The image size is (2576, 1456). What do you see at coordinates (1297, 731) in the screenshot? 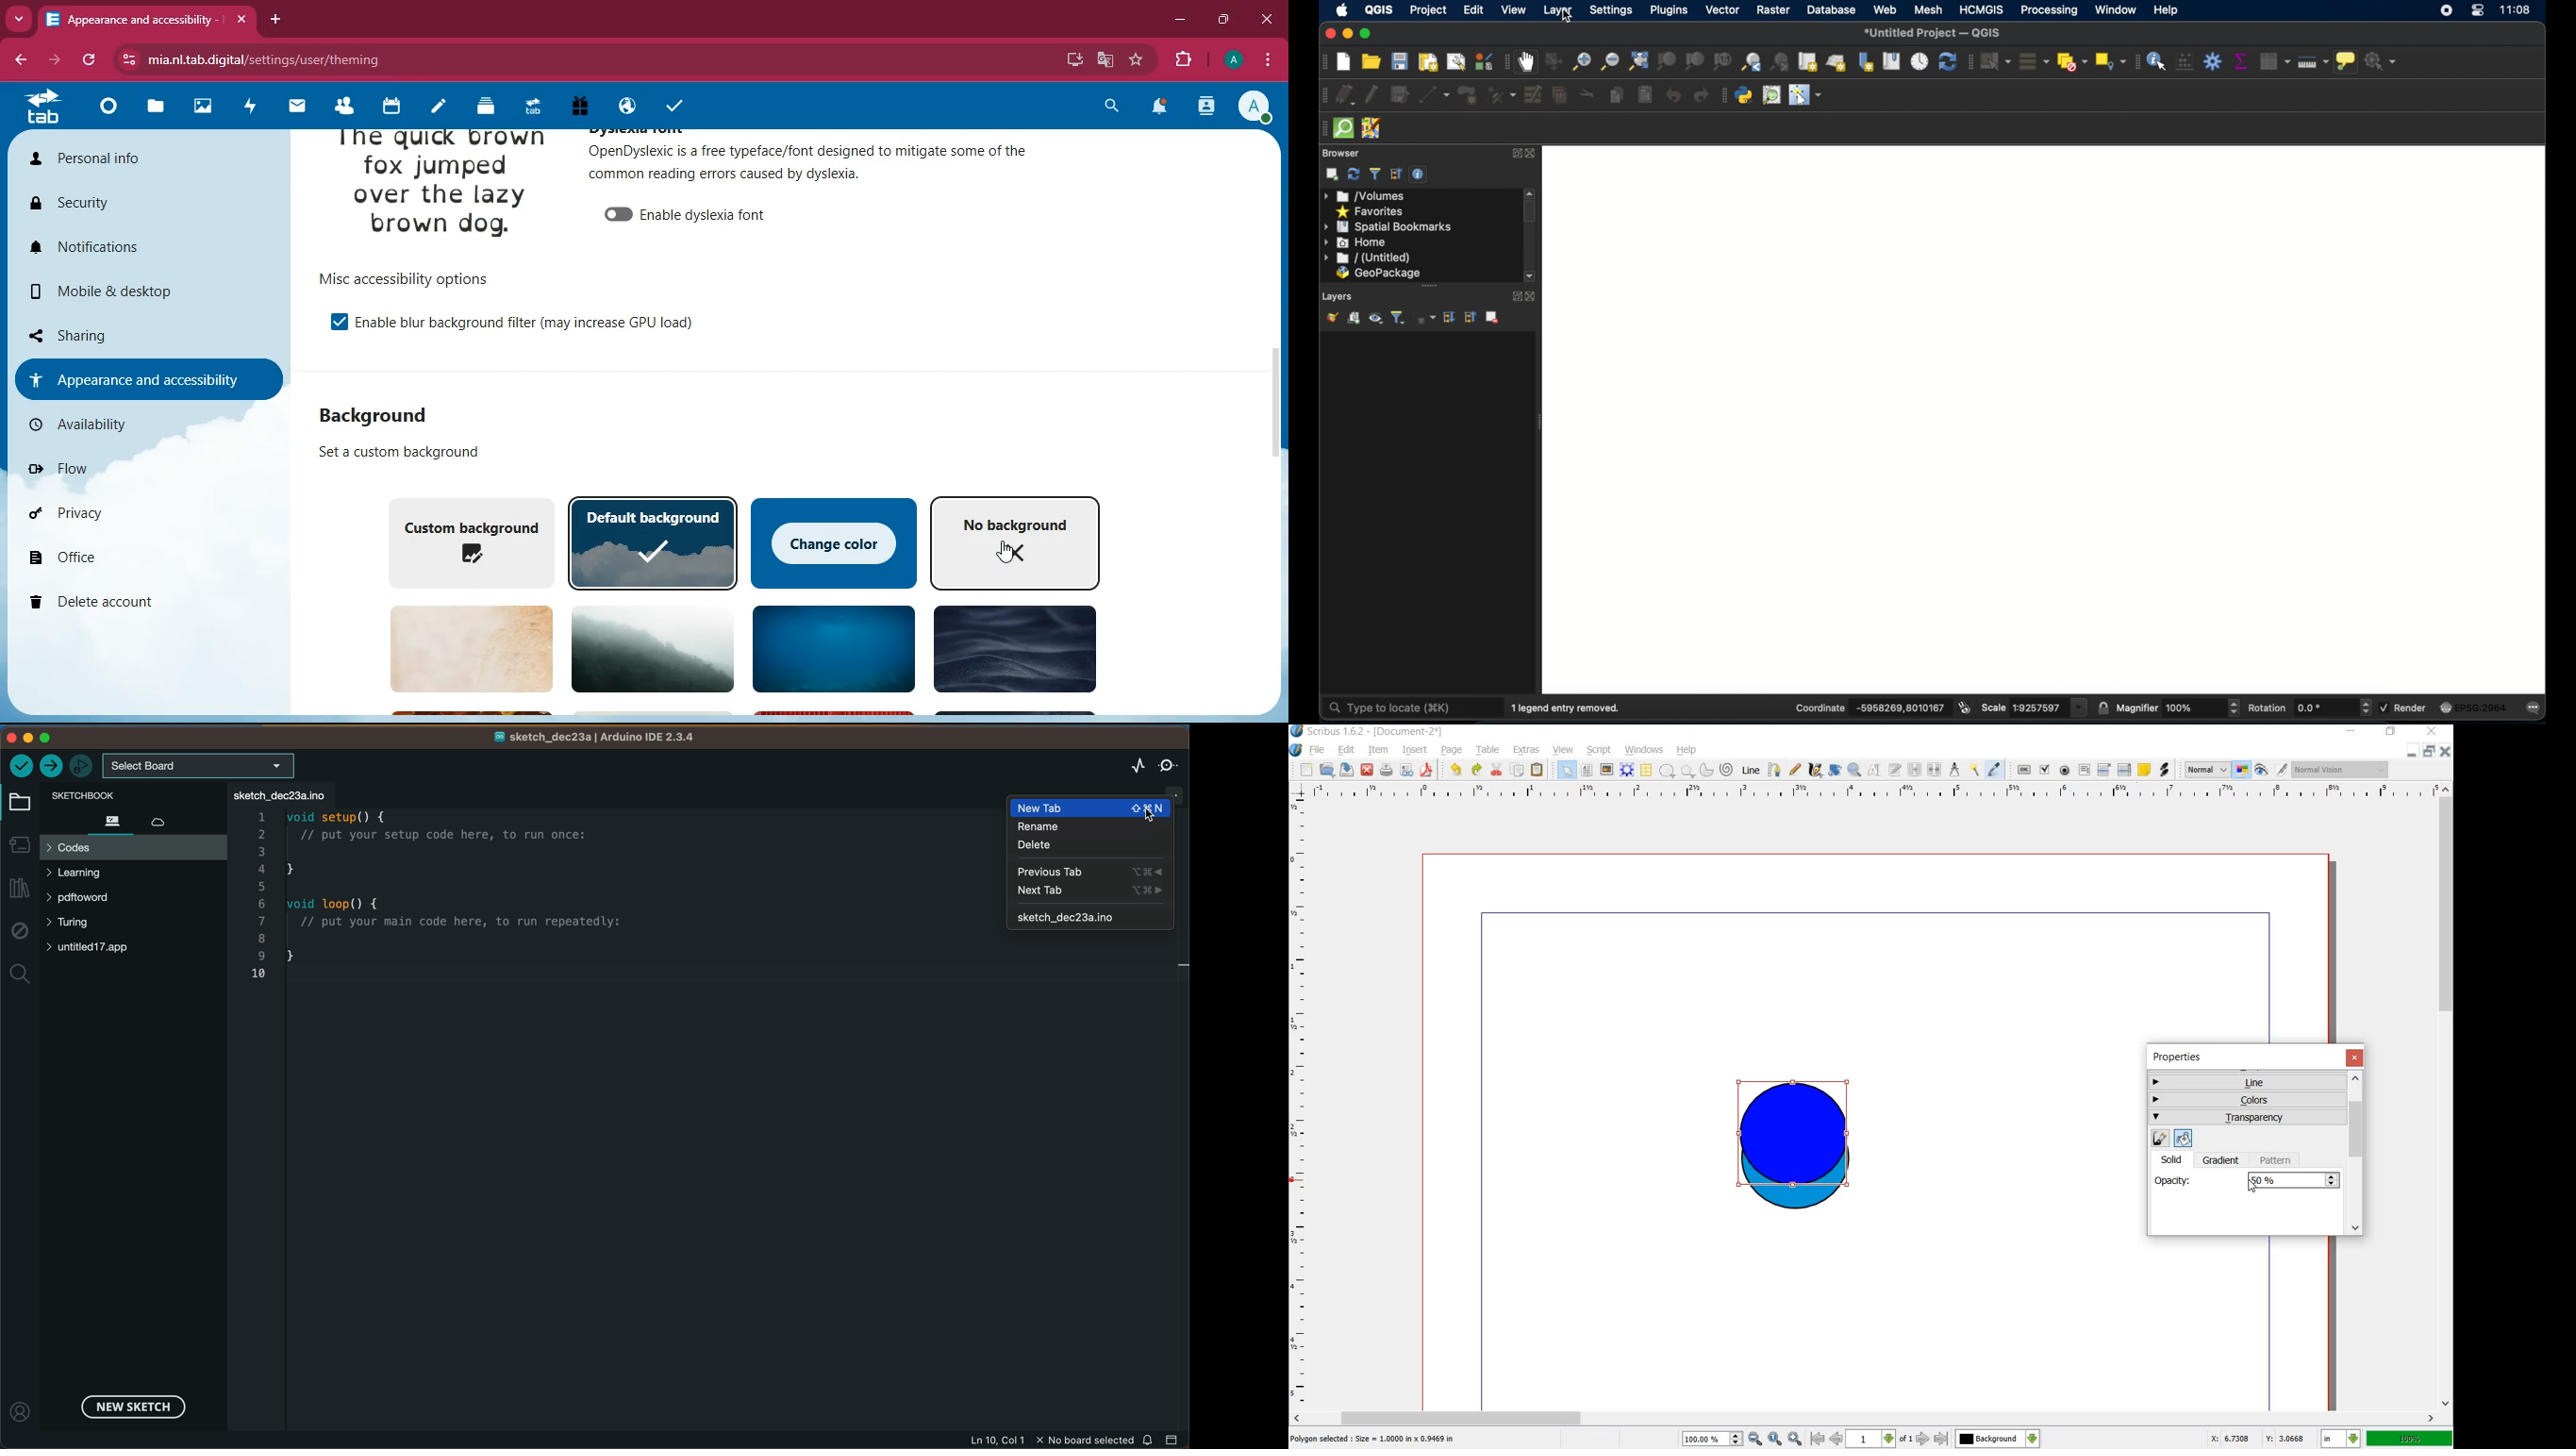
I see `logo` at bounding box center [1297, 731].